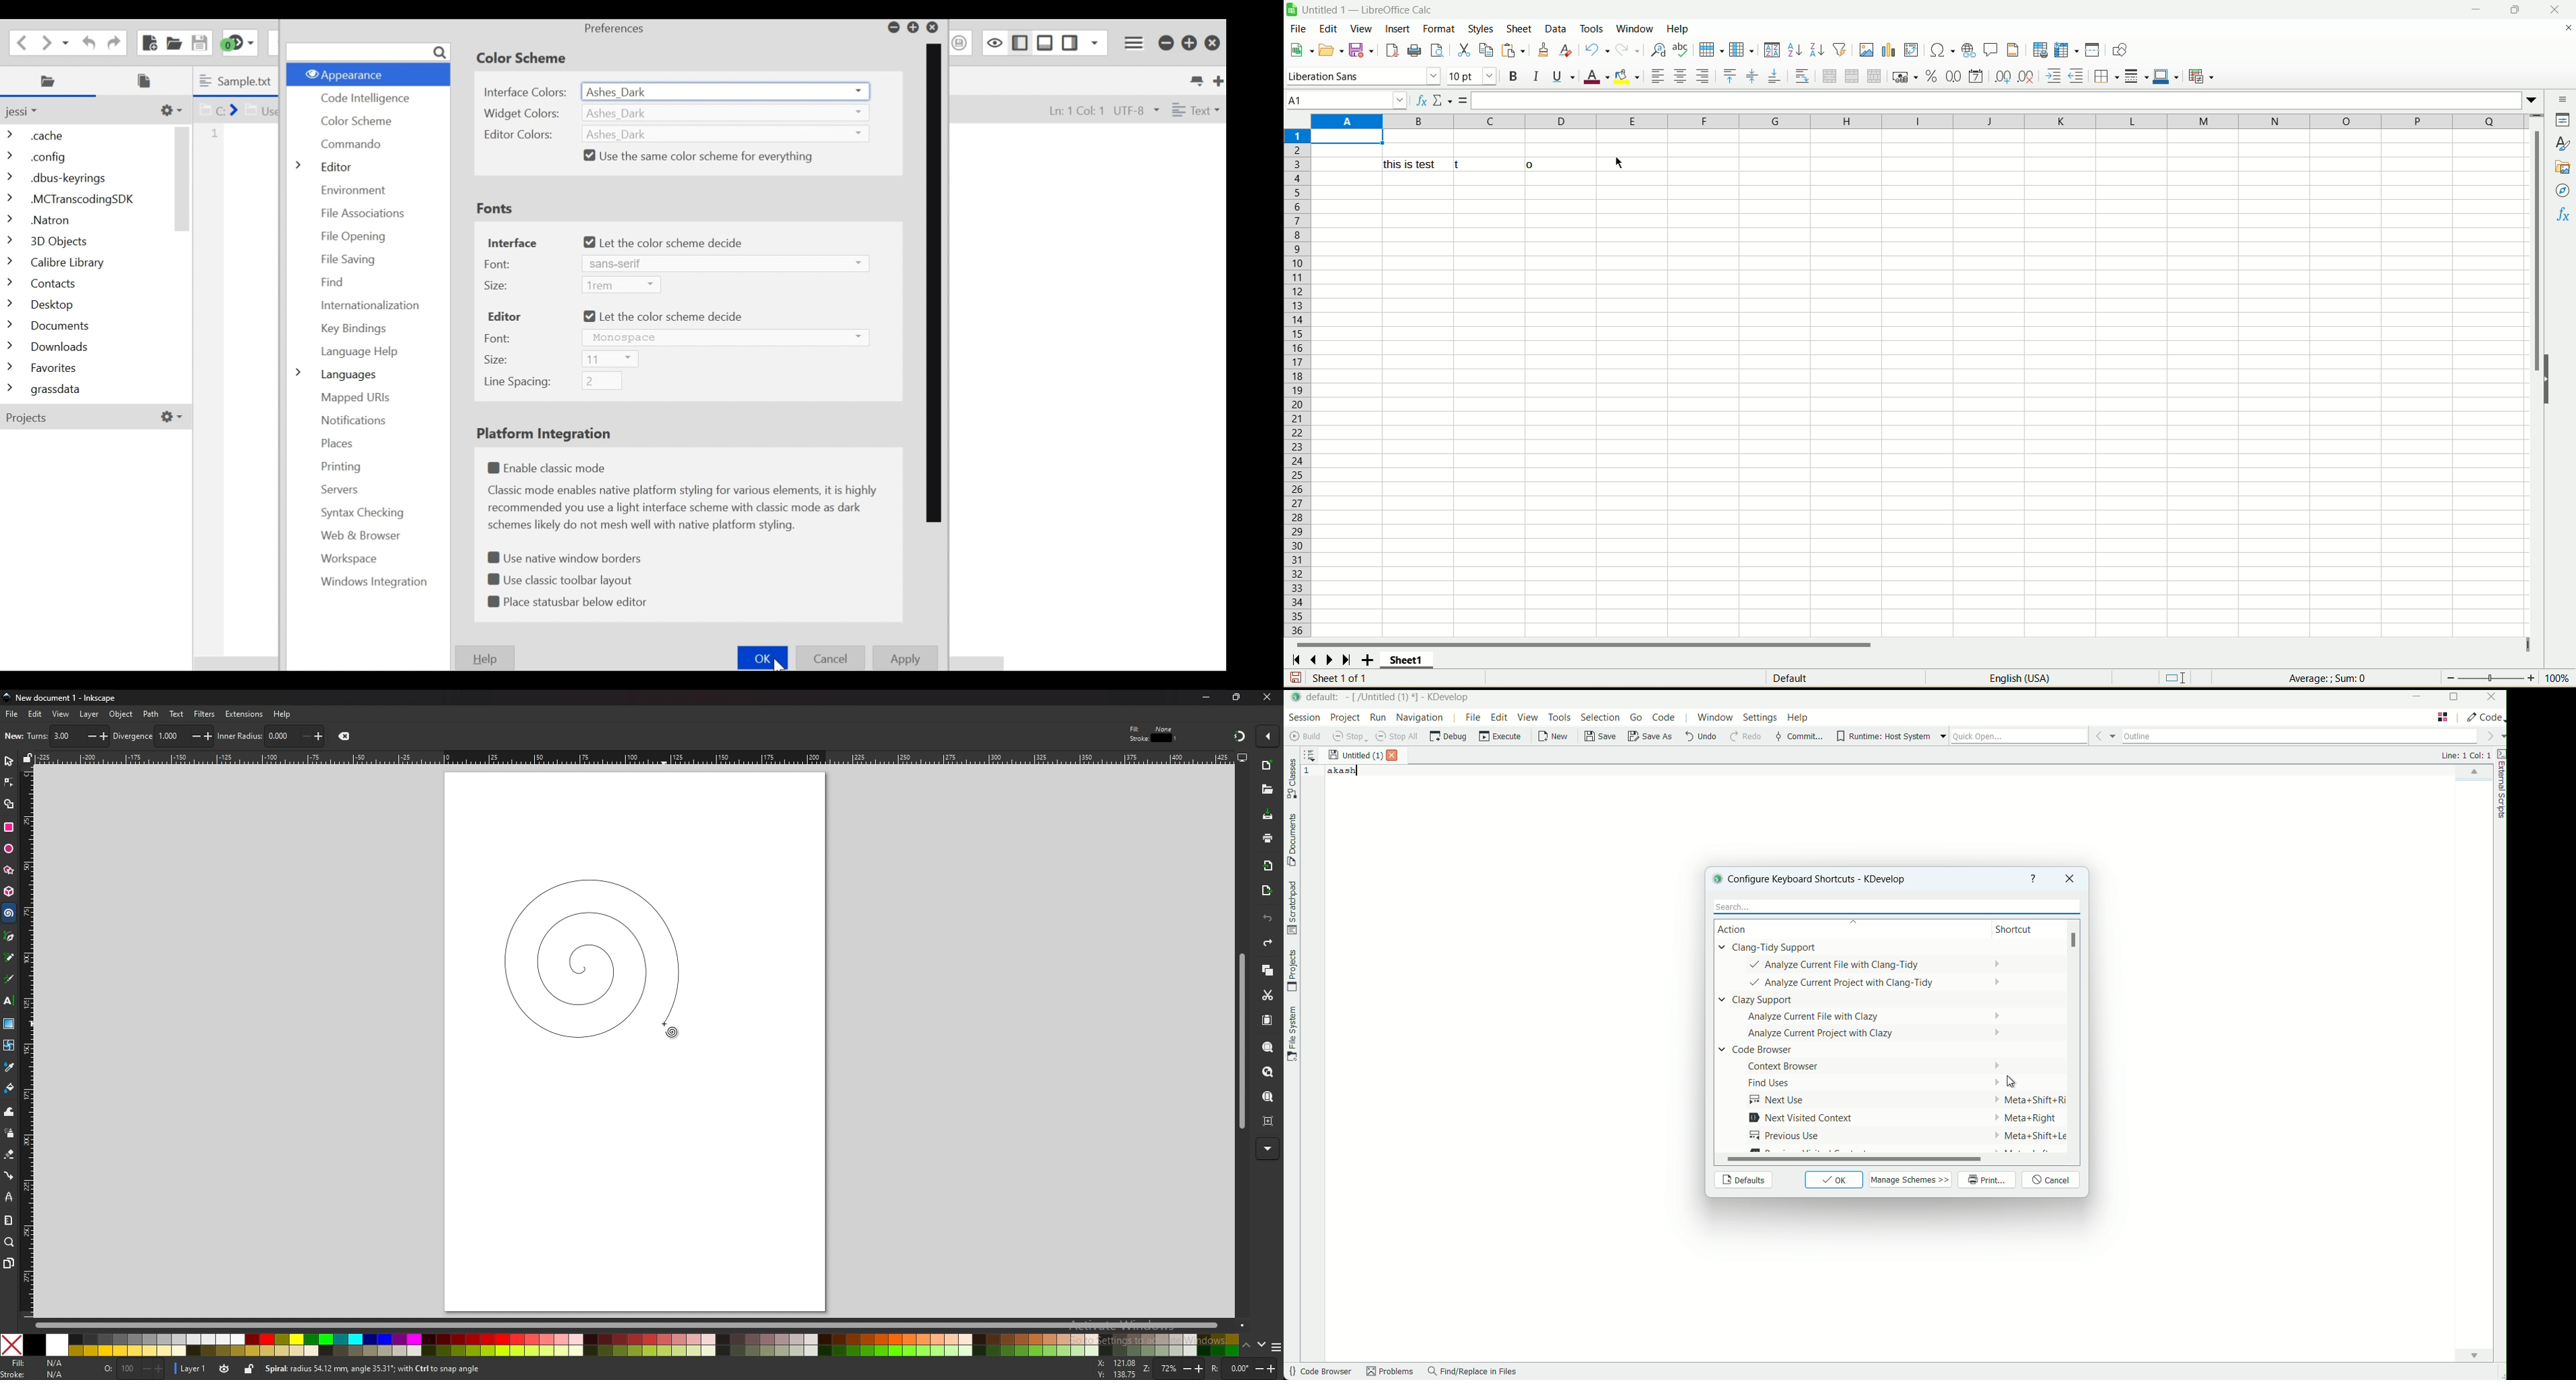 This screenshot has height=1400, width=2576. Describe the element at coordinates (1932, 78) in the screenshot. I see `format as percent` at that location.